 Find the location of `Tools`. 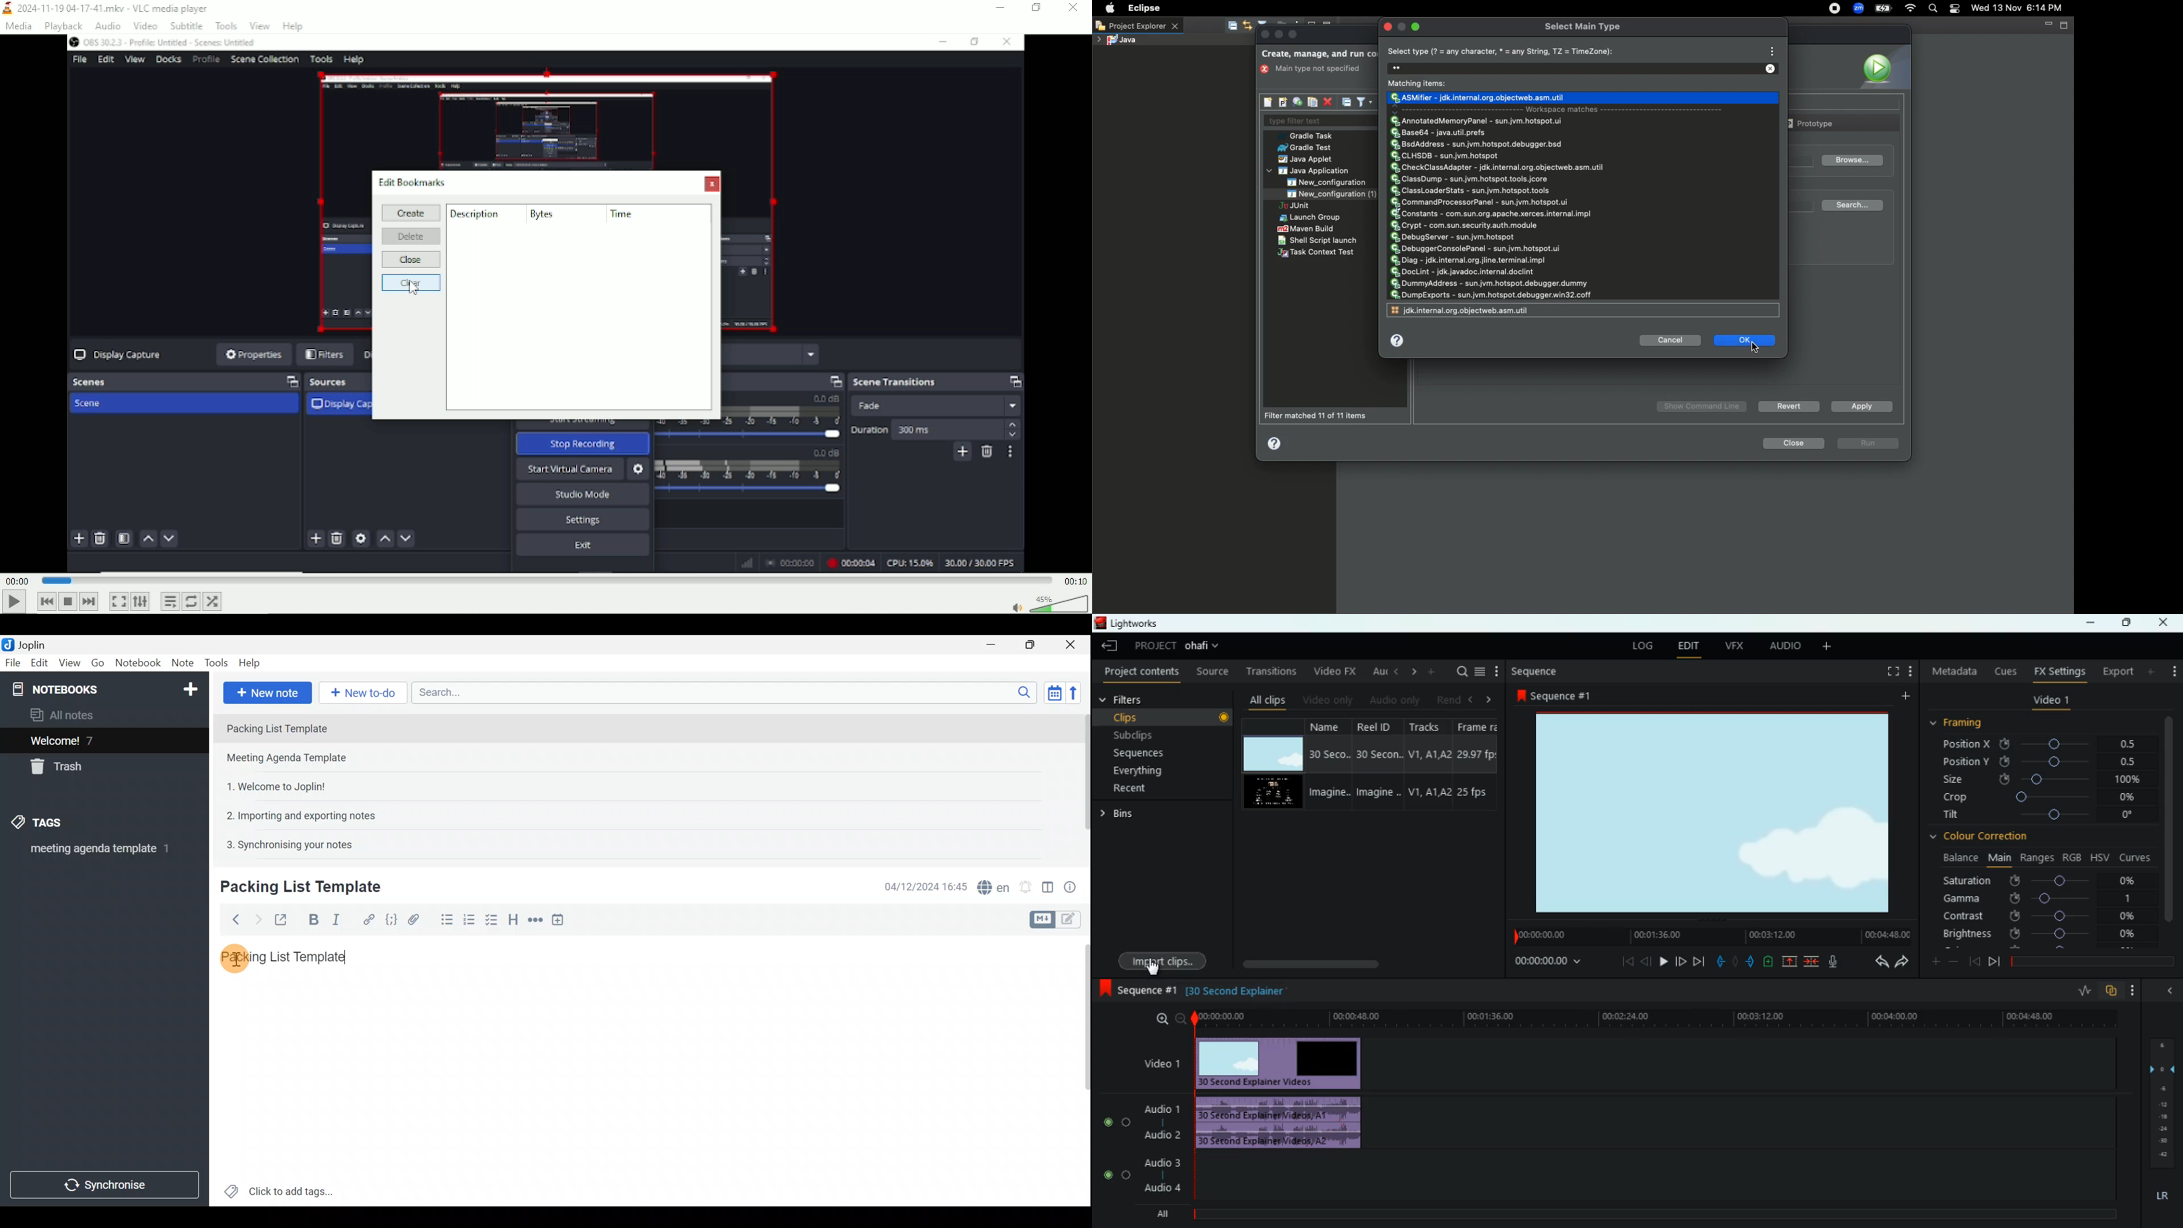

Tools is located at coordinates (218, 663).